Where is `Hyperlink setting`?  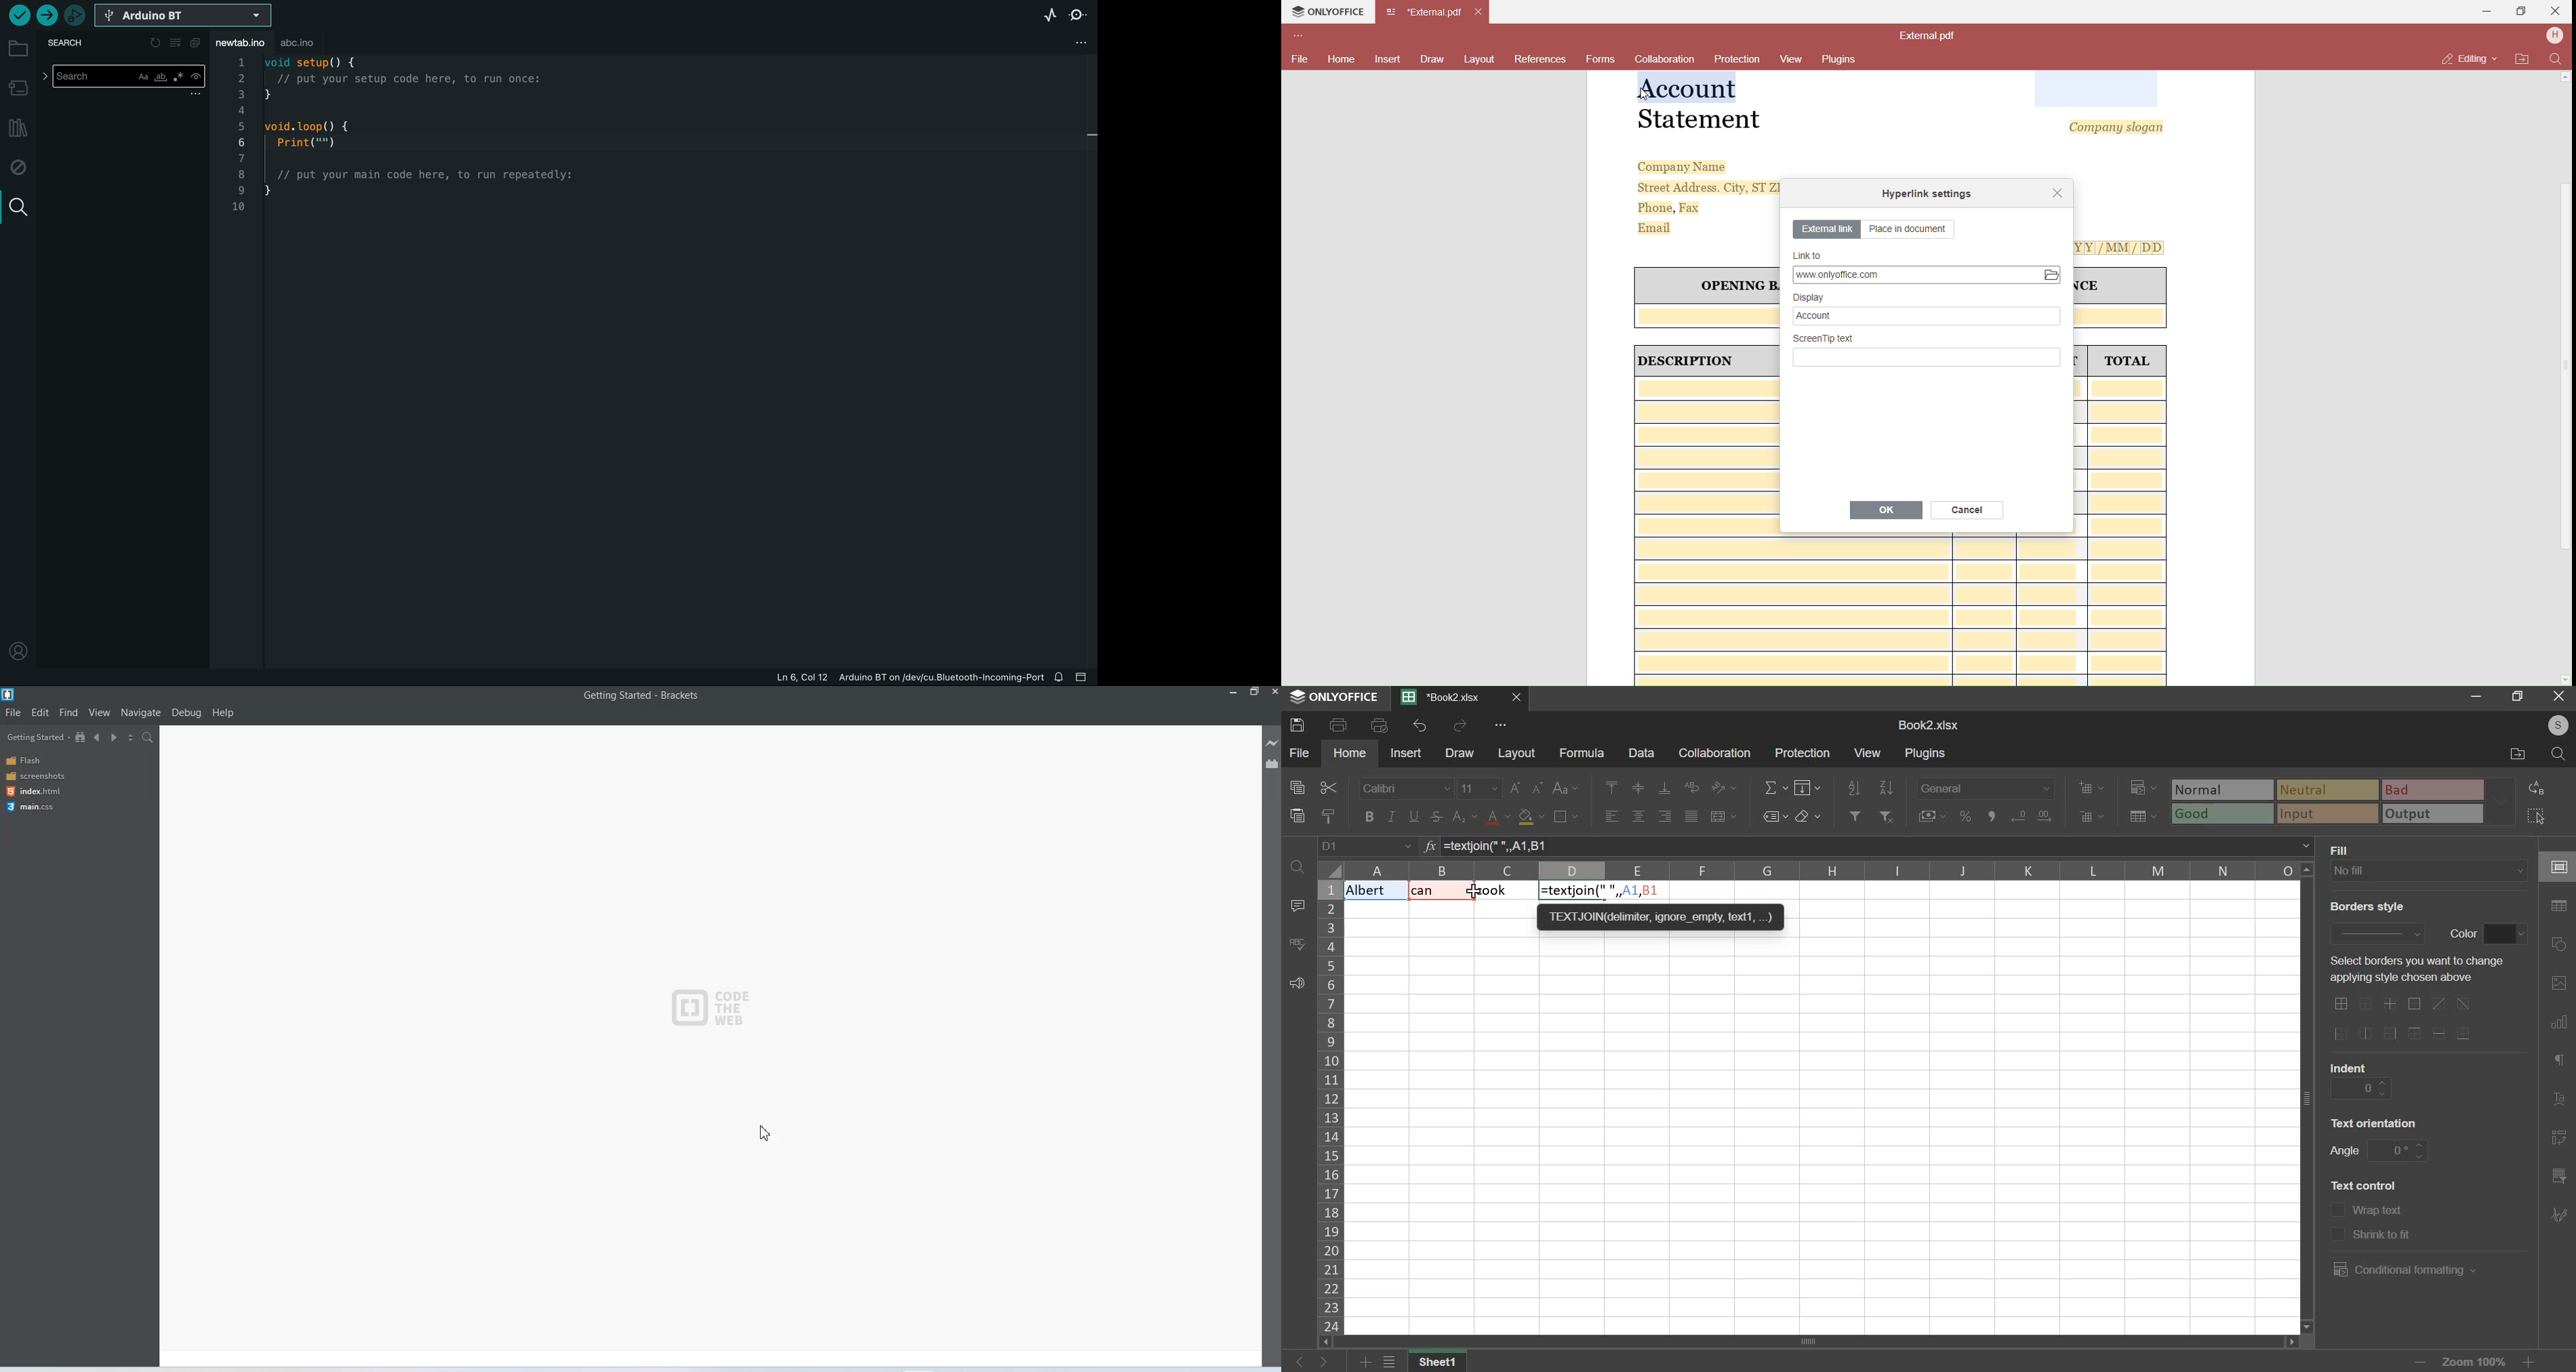 Hyperlink setting is located at coordinates (1930, 194).